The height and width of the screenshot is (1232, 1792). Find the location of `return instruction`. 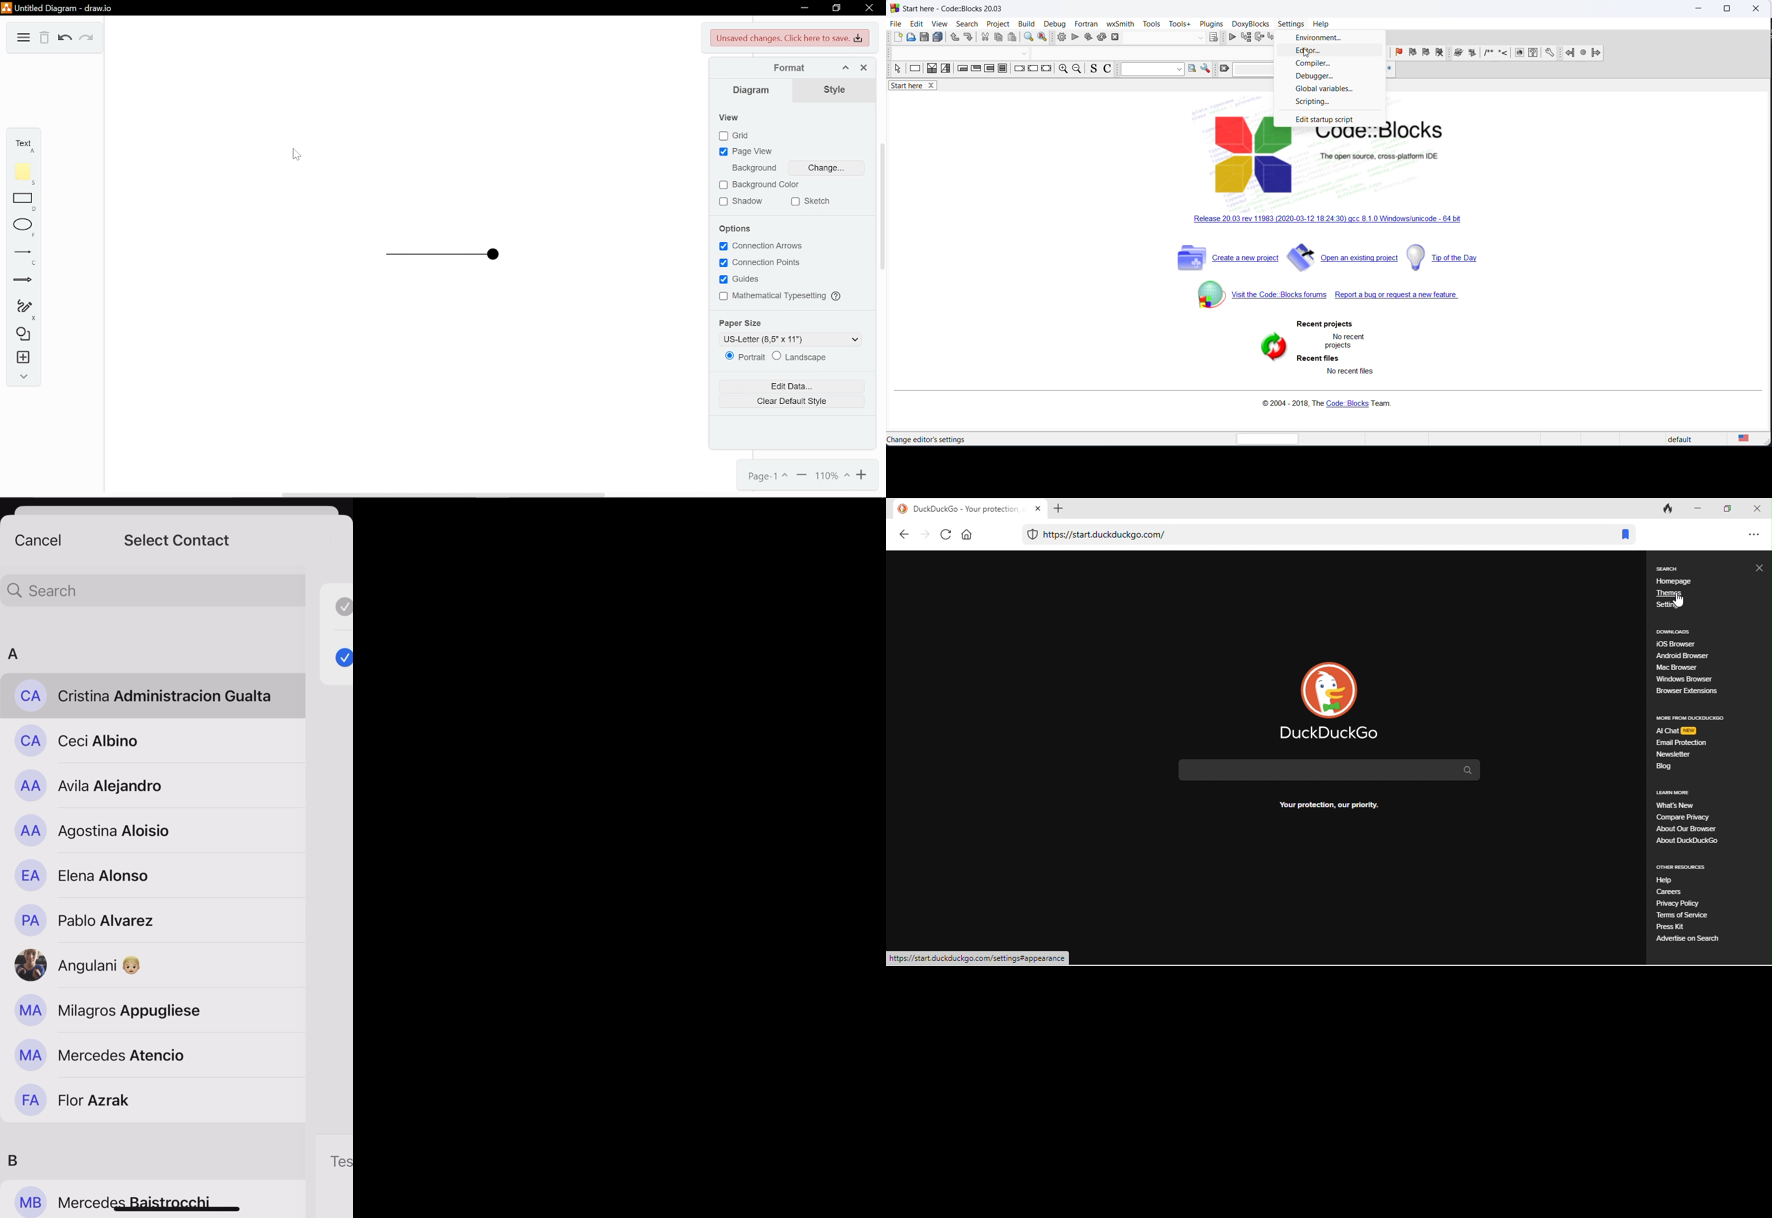

return instruction is located at coordinates (1046, 70).